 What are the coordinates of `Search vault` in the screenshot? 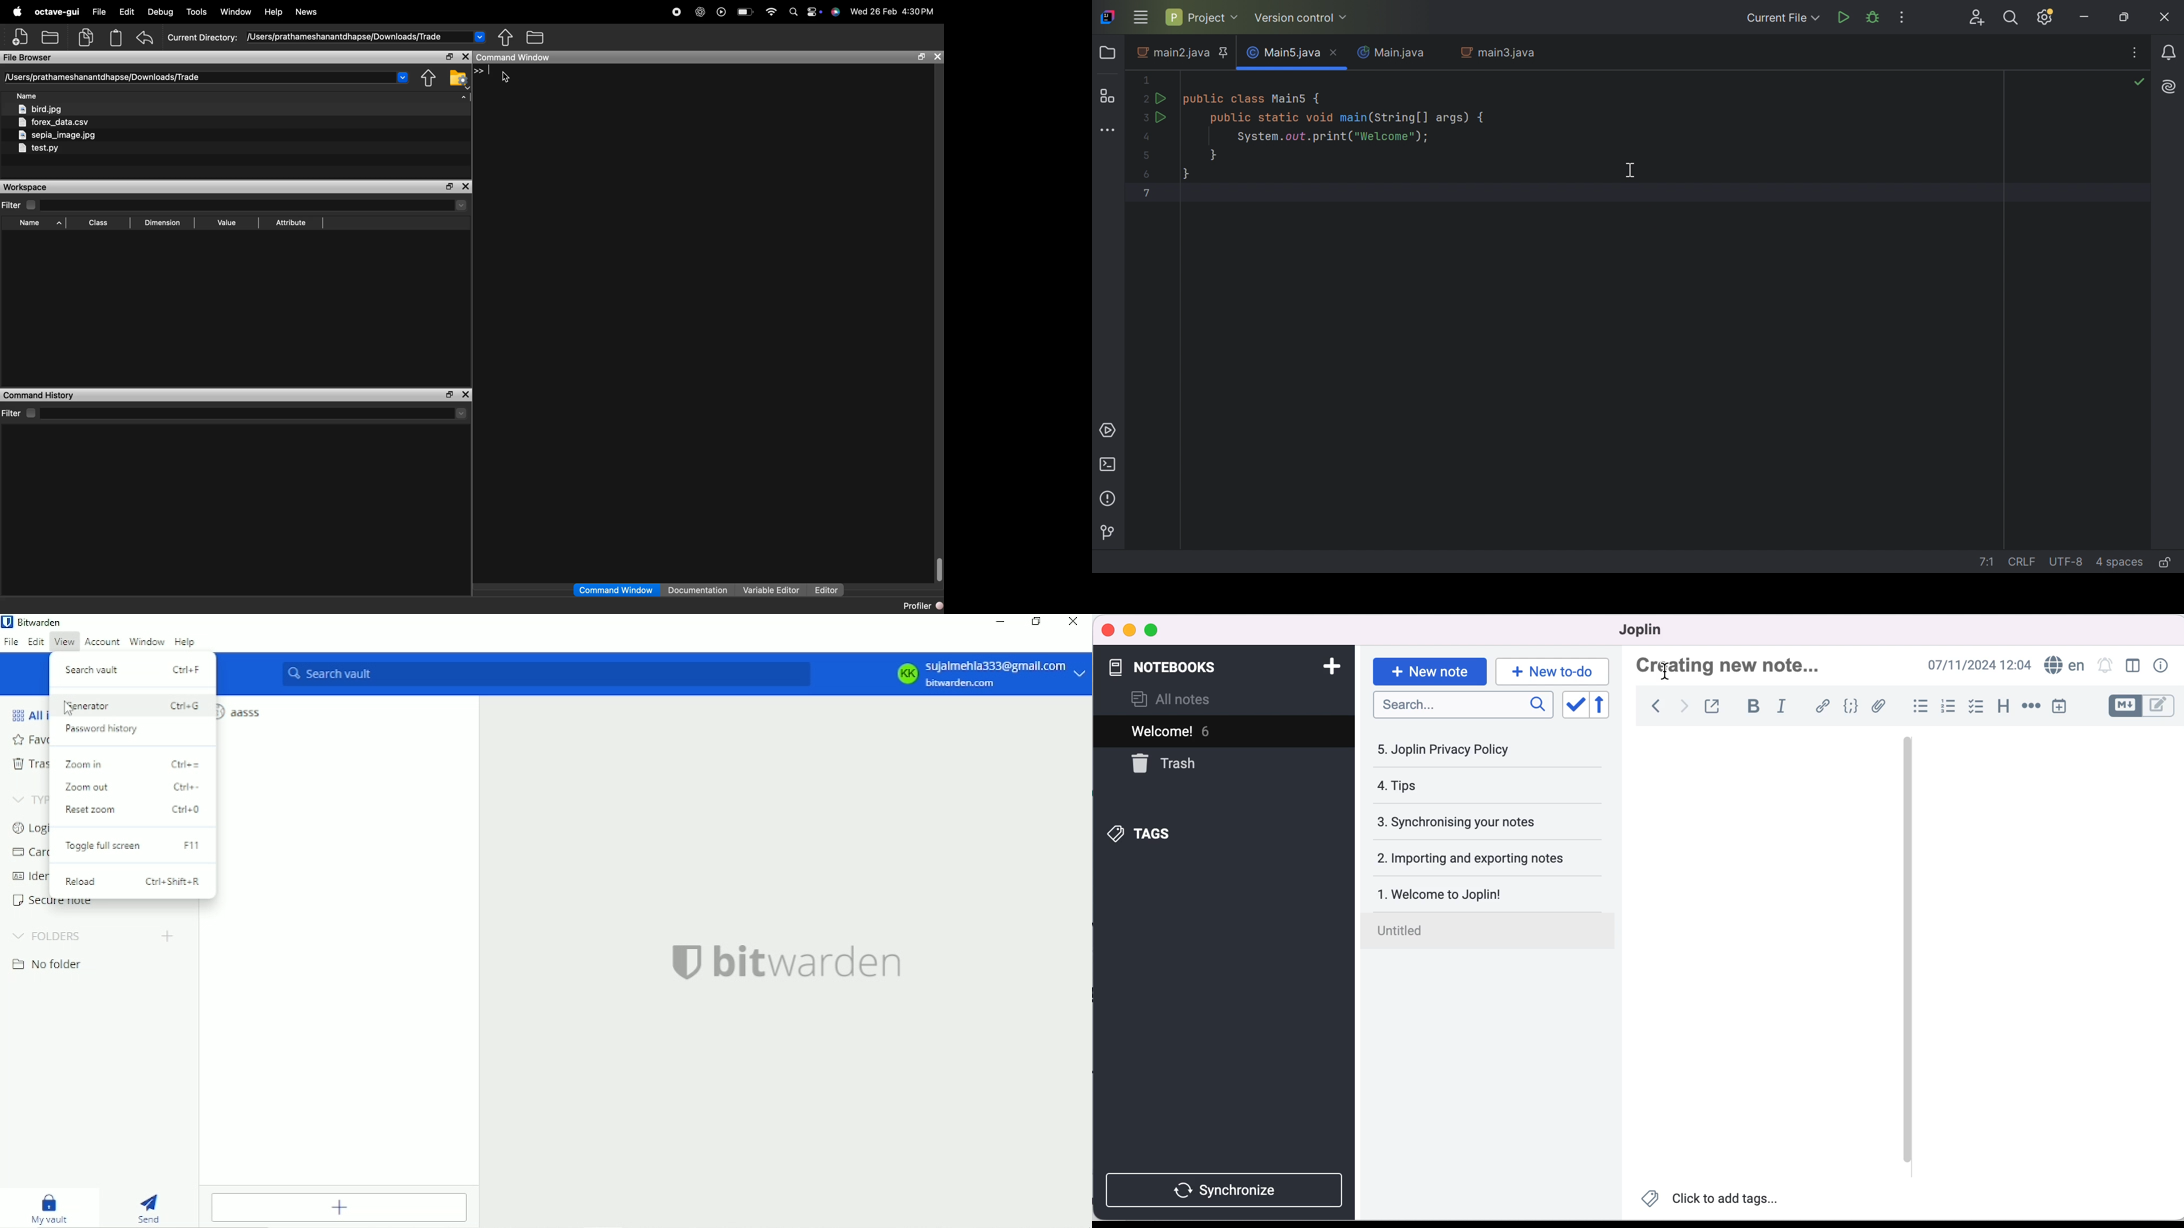 It's located at (134, 668).